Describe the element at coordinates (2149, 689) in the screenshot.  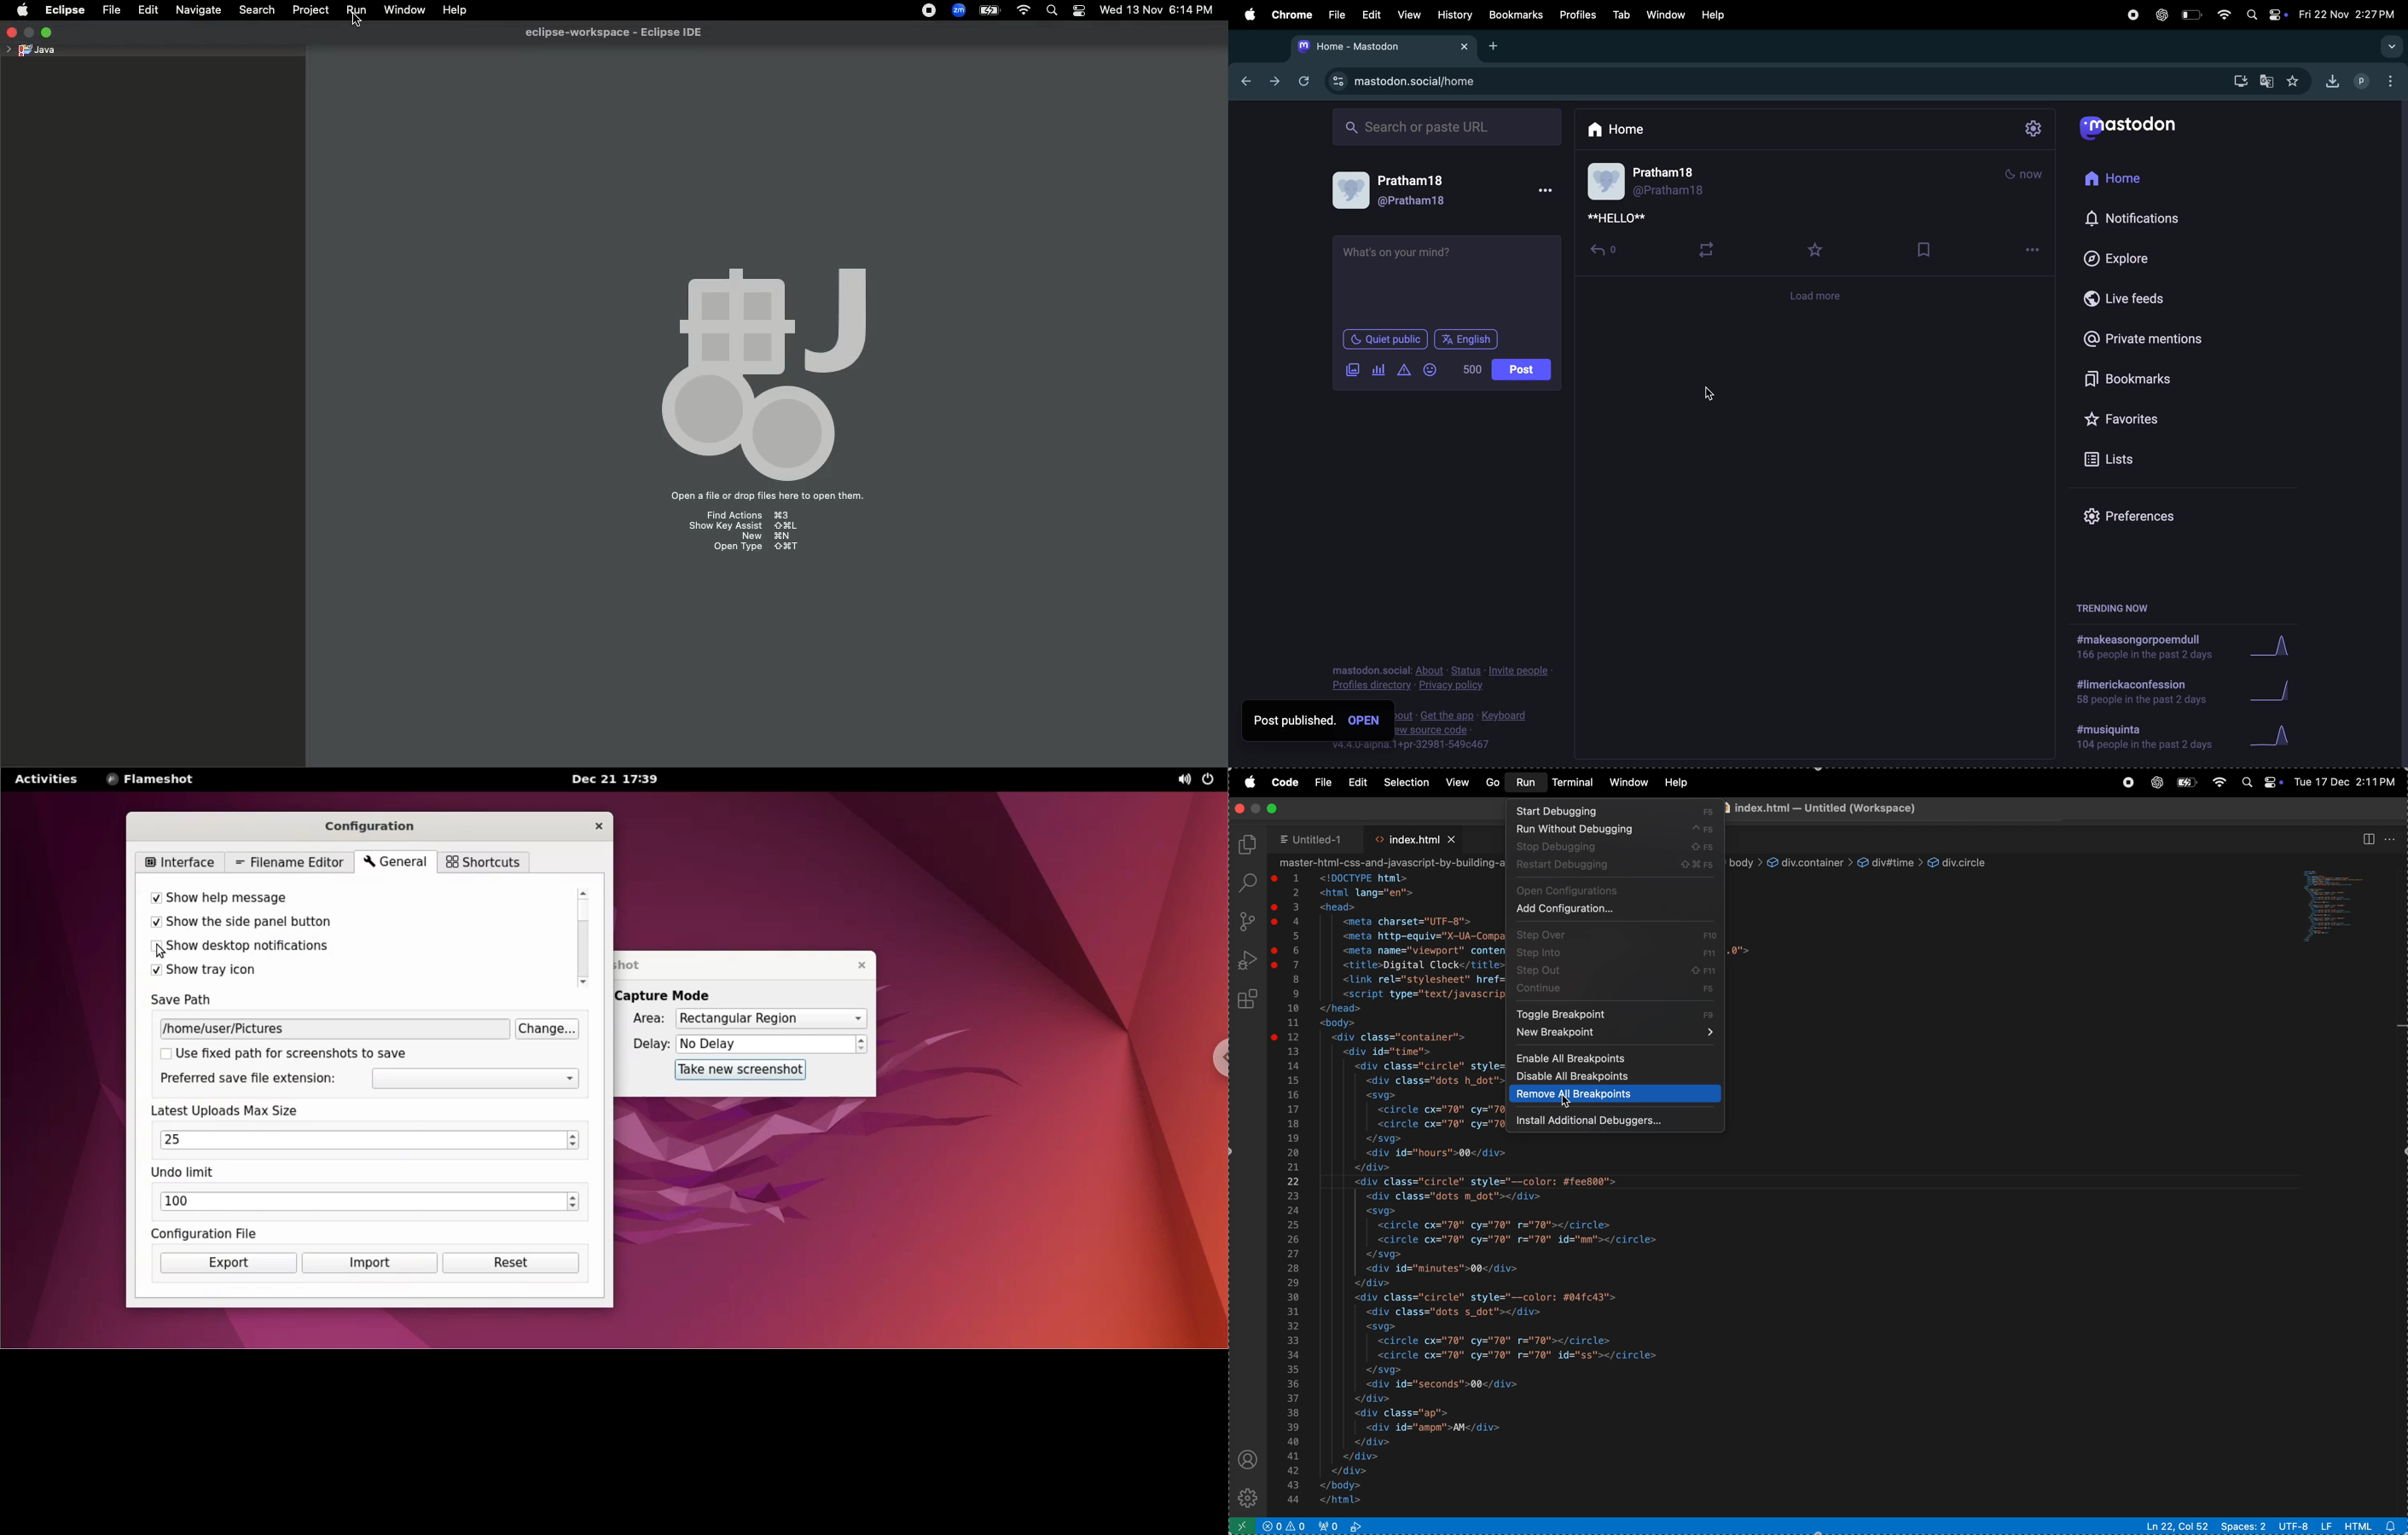
I see `limerick confession` at that location.